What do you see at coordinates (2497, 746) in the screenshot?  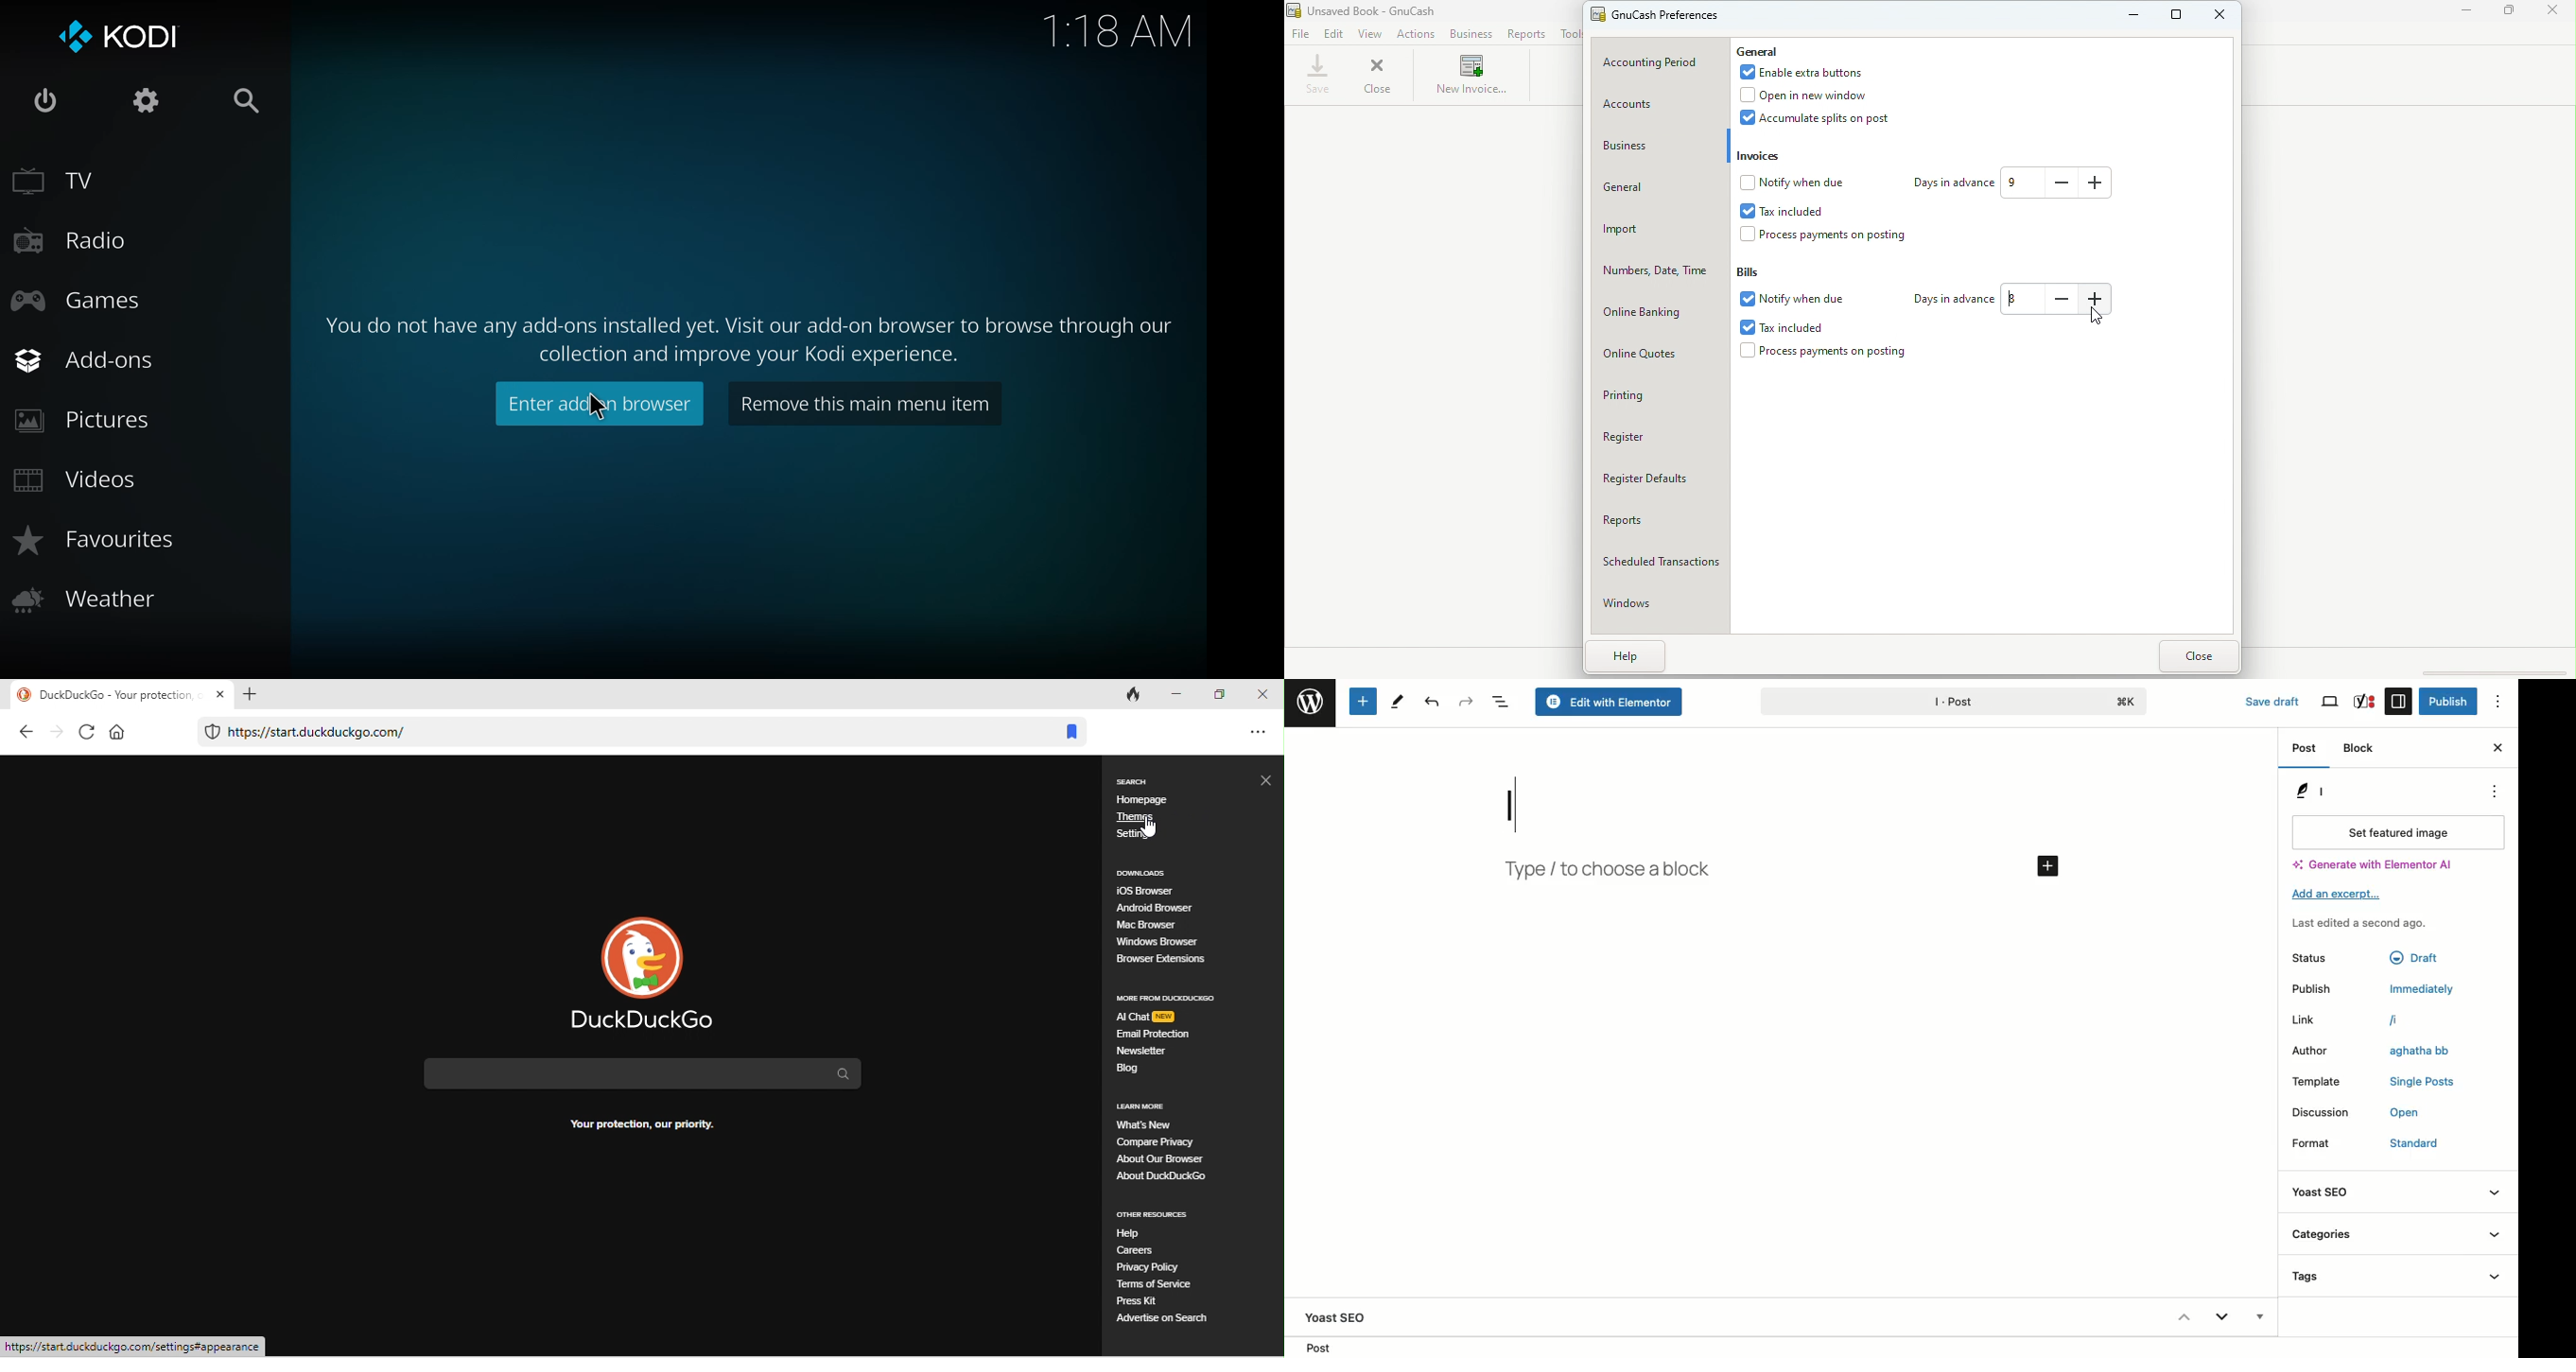 I see `Close` at bounding box center [2497, 746].